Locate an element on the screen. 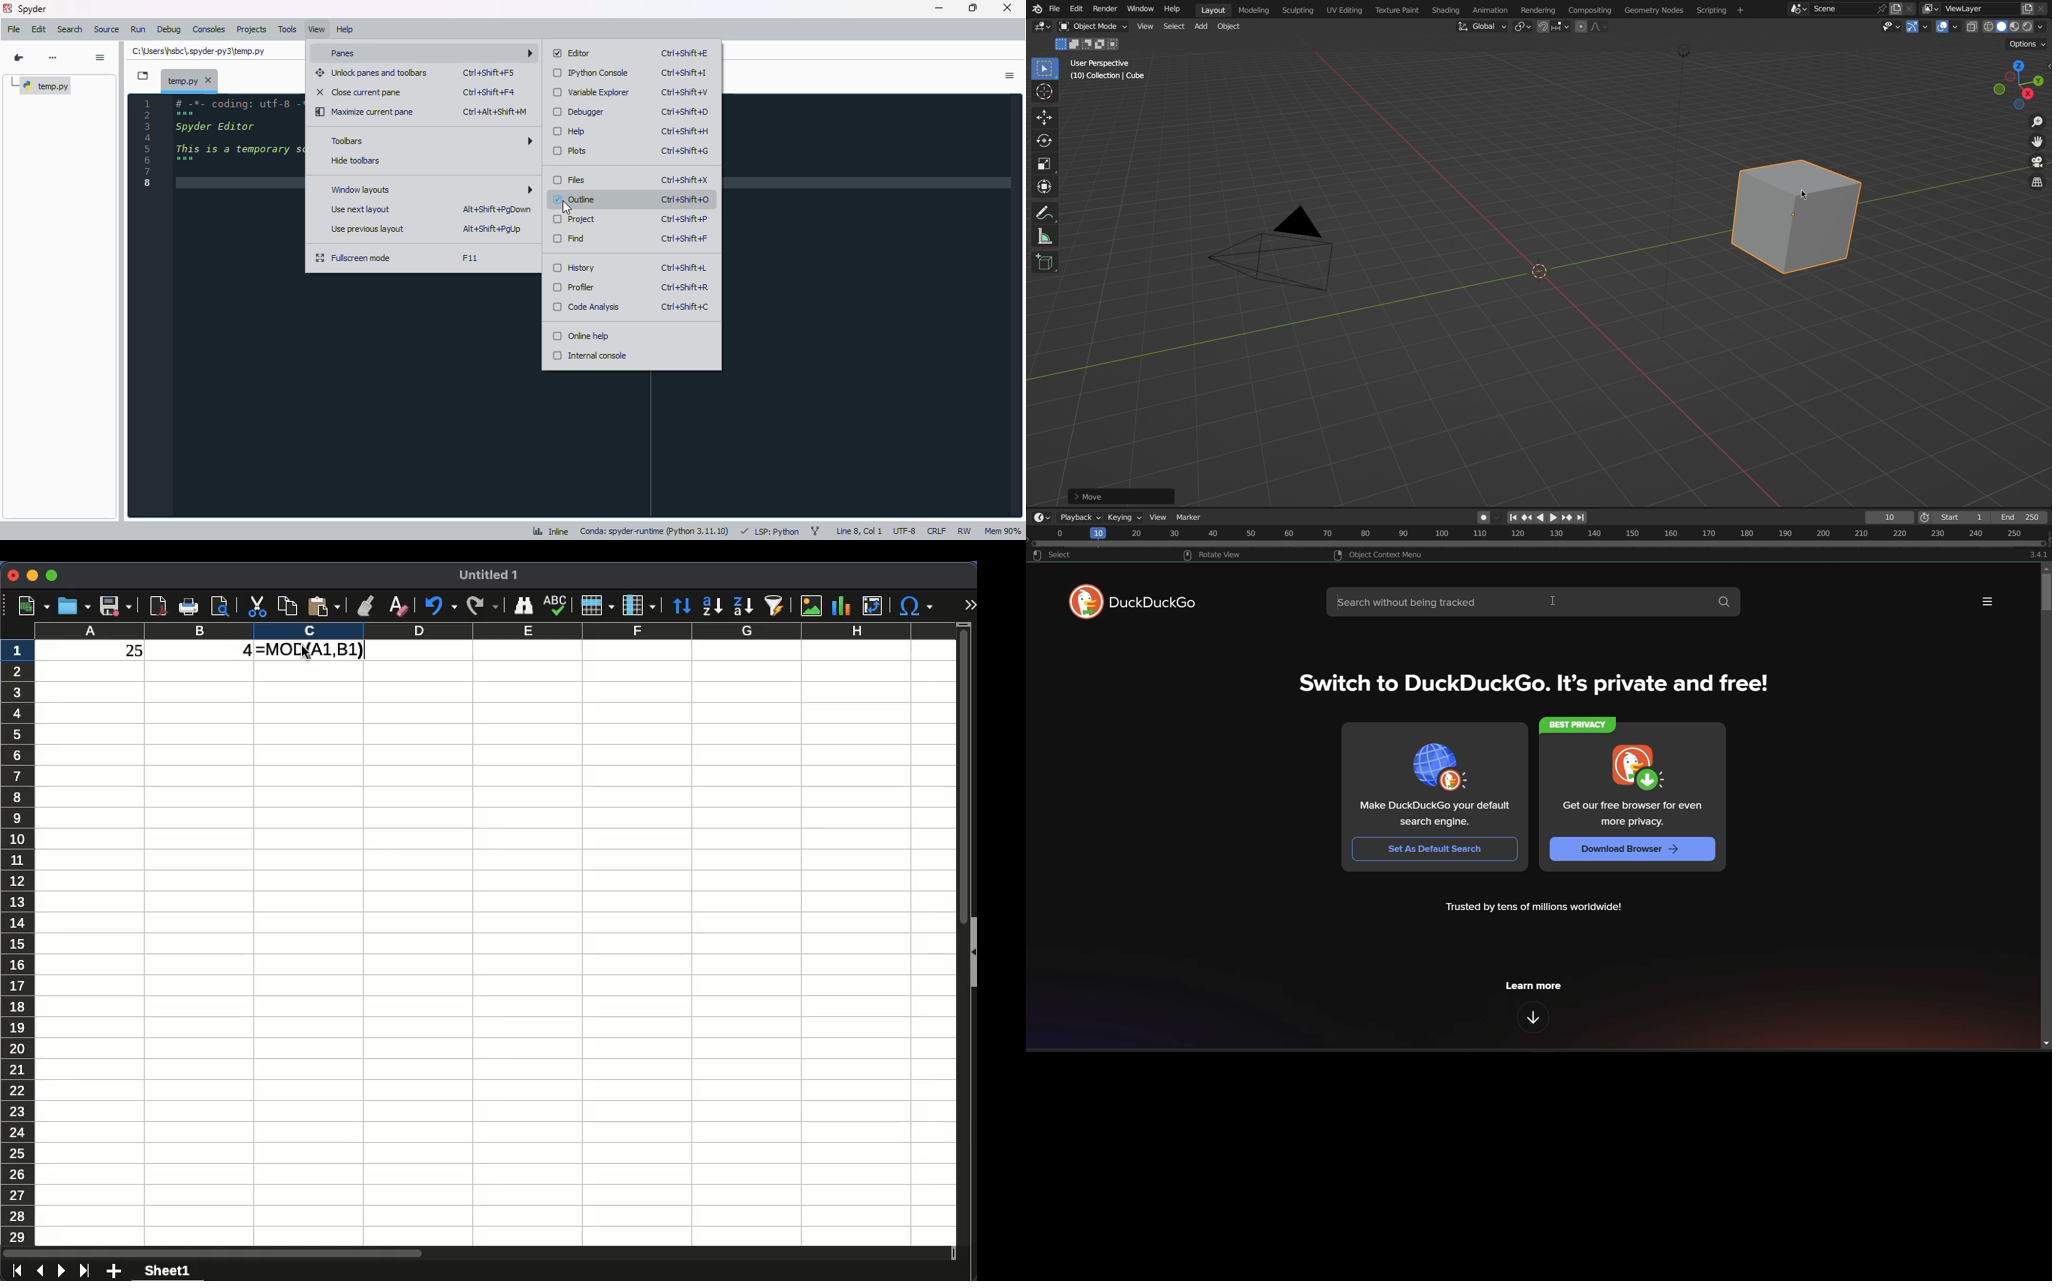 The image size is (2072, 1288). hide toolbars is located at coordinates (356, 161).